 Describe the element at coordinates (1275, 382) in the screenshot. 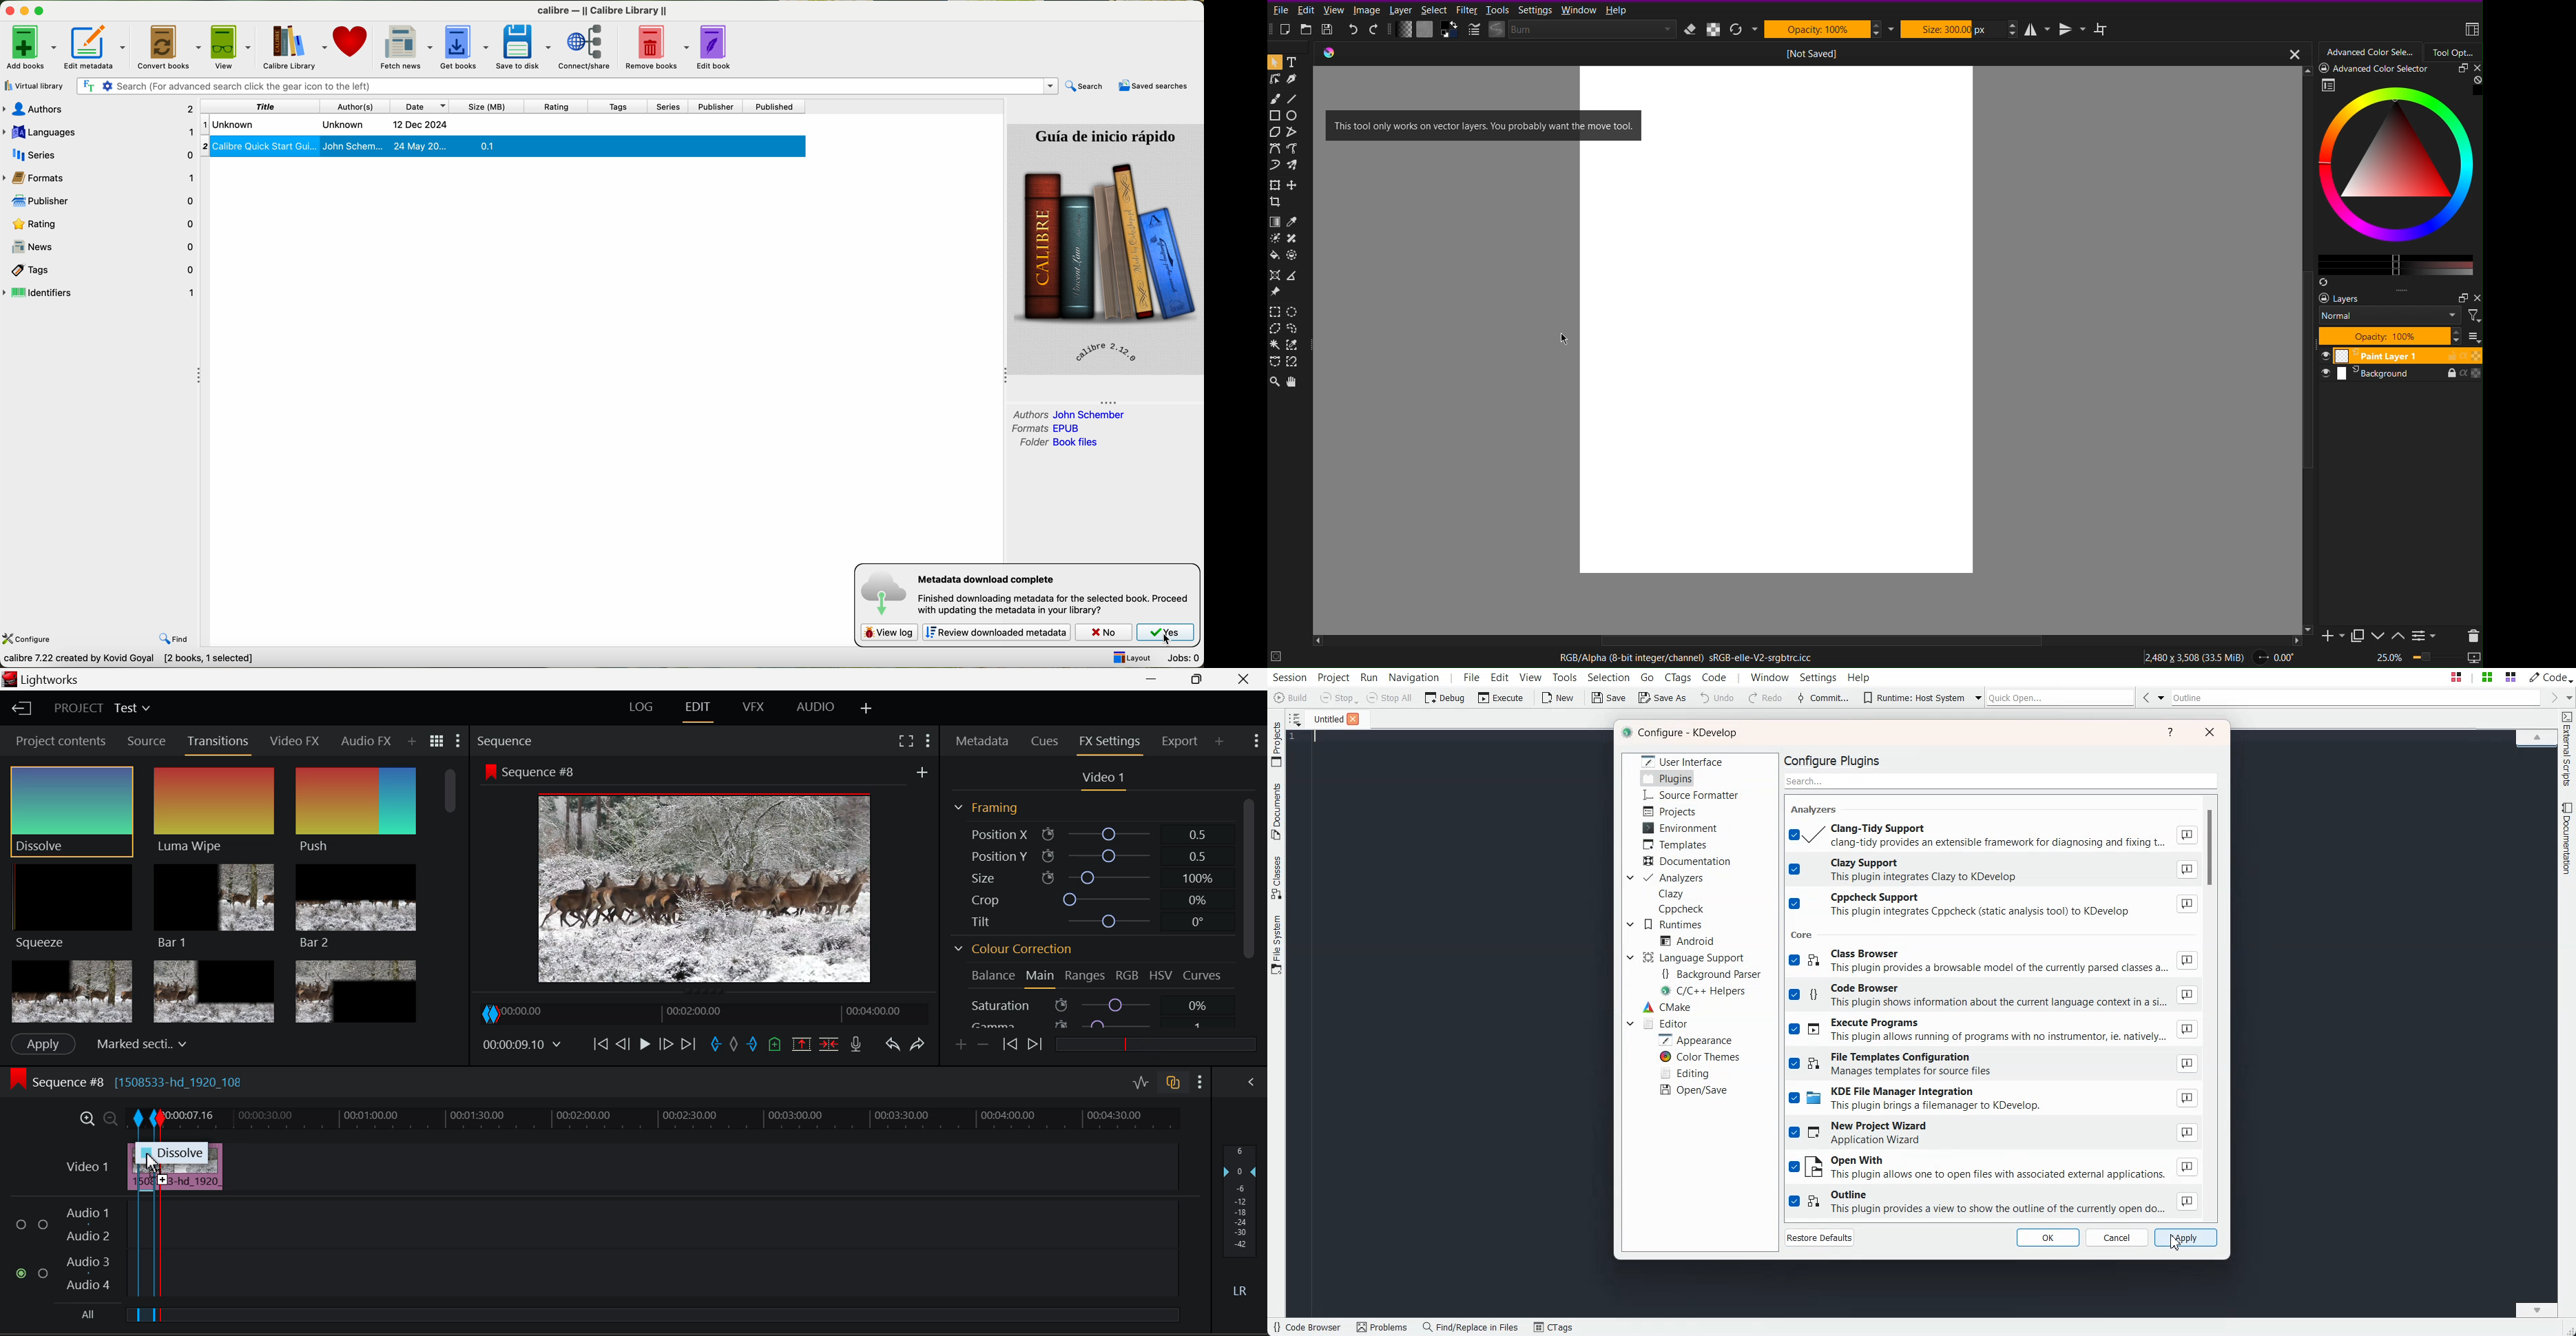

I see `Zoom` at that location.